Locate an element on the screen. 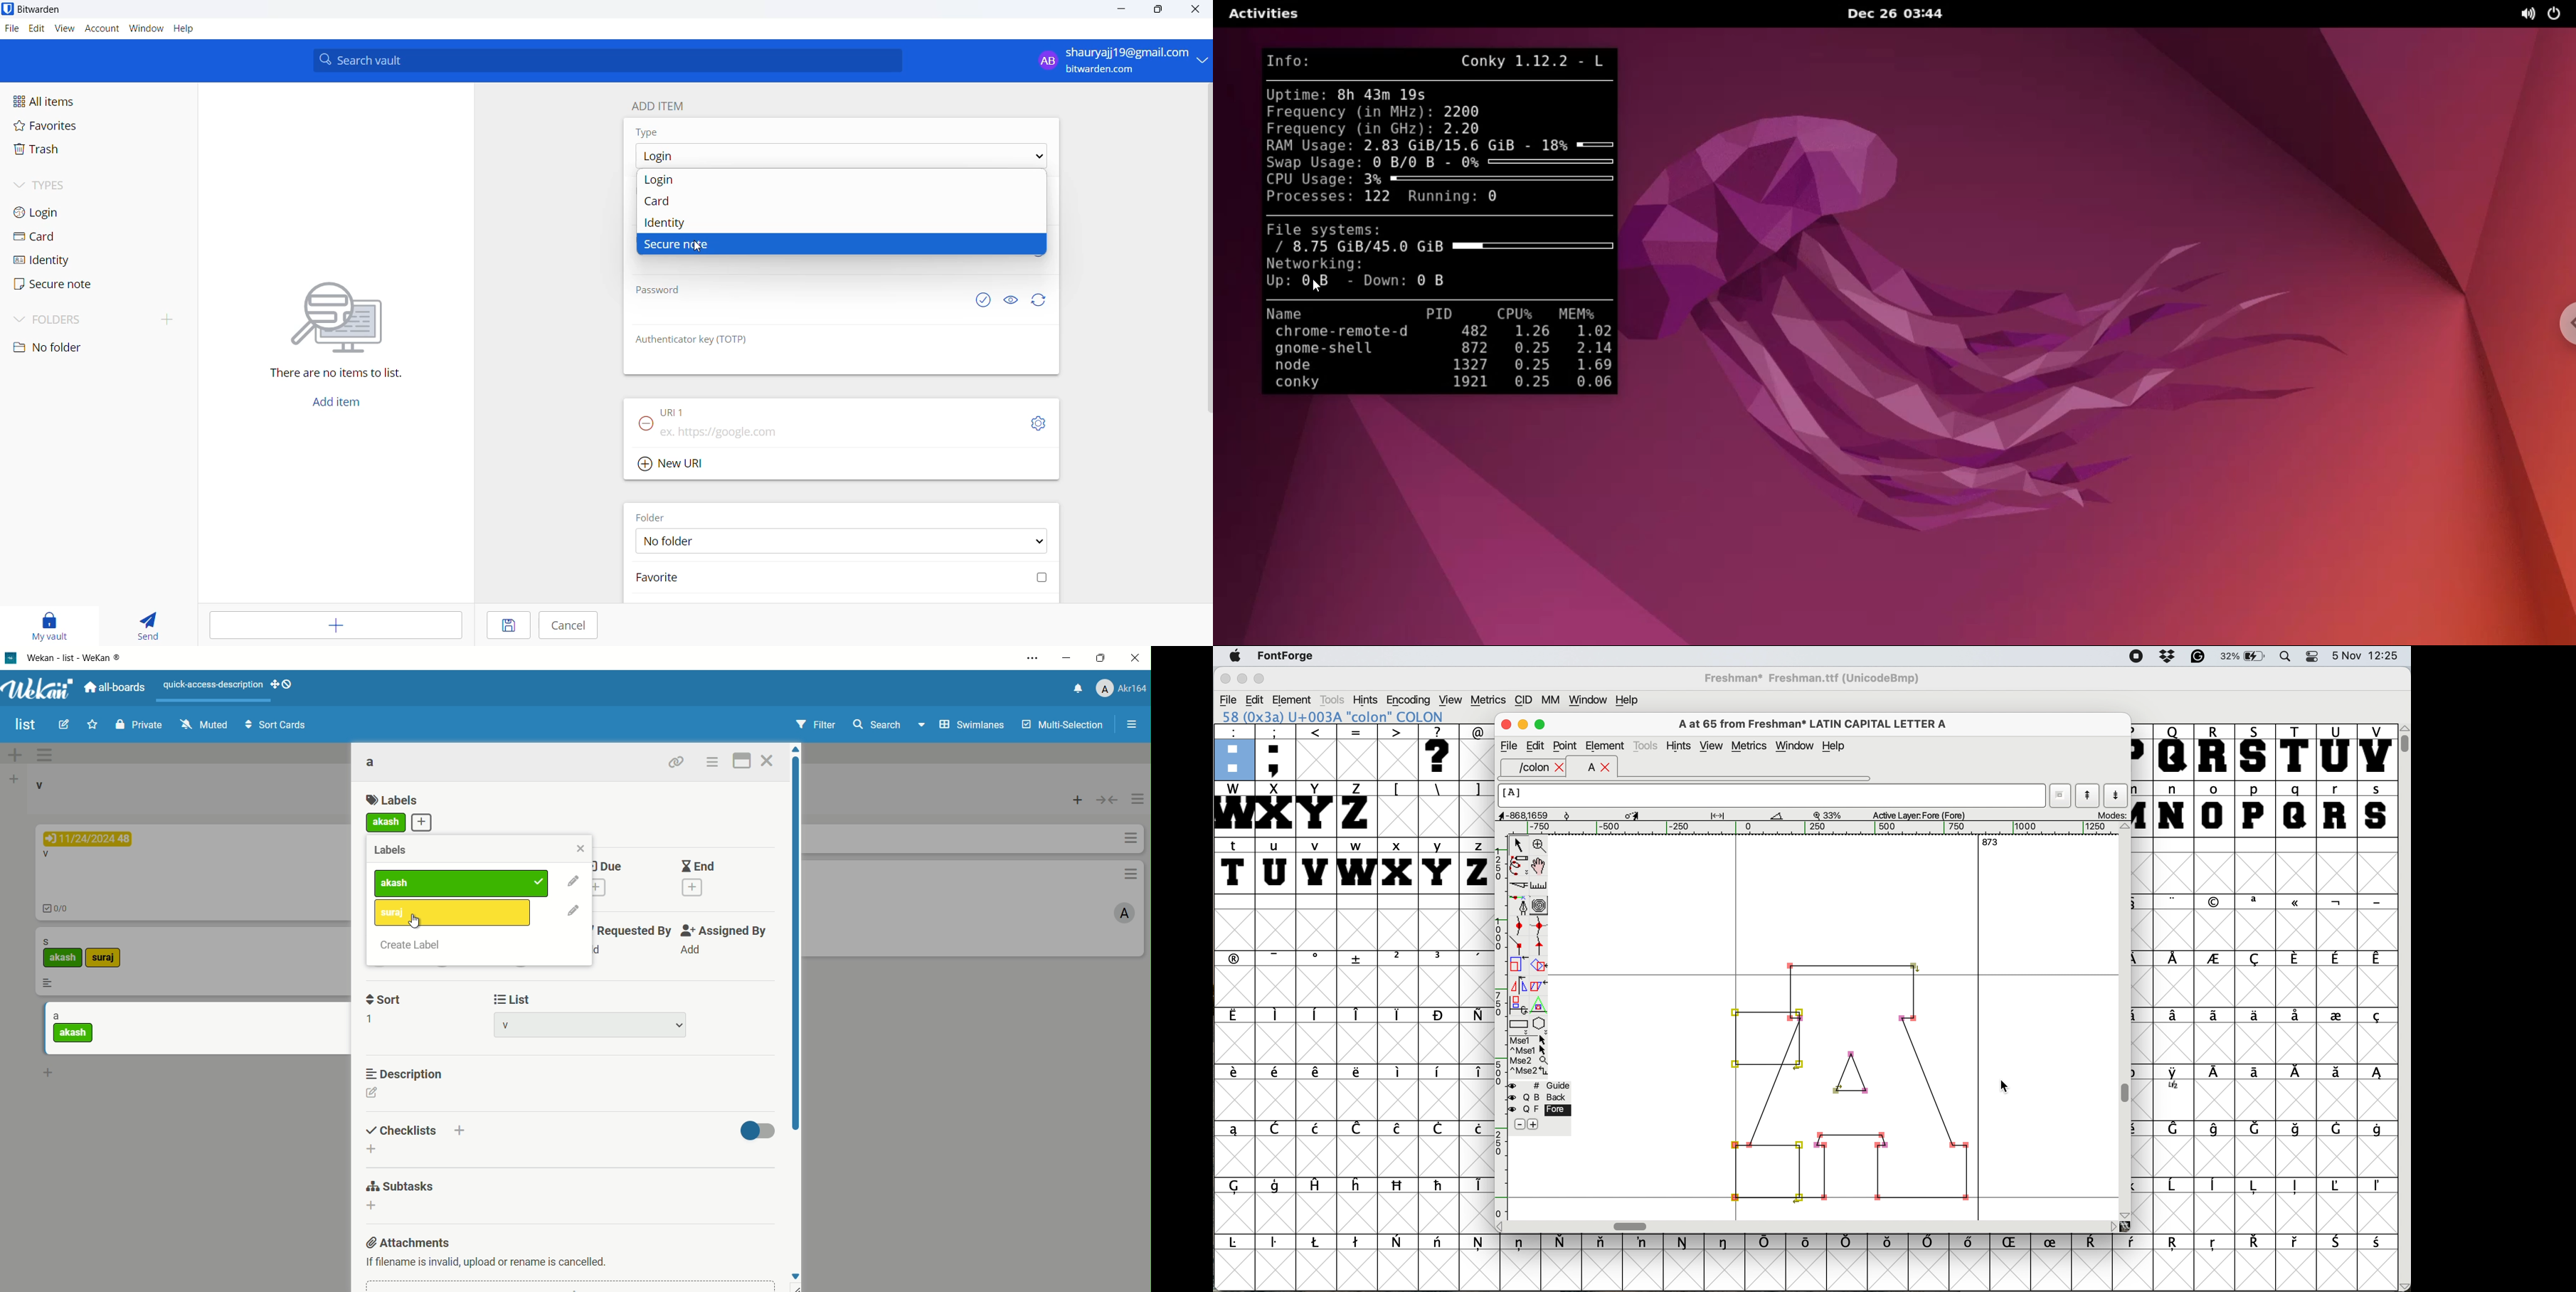 The image size is (2576, 1316). edit is located at coordinates (62, 725).